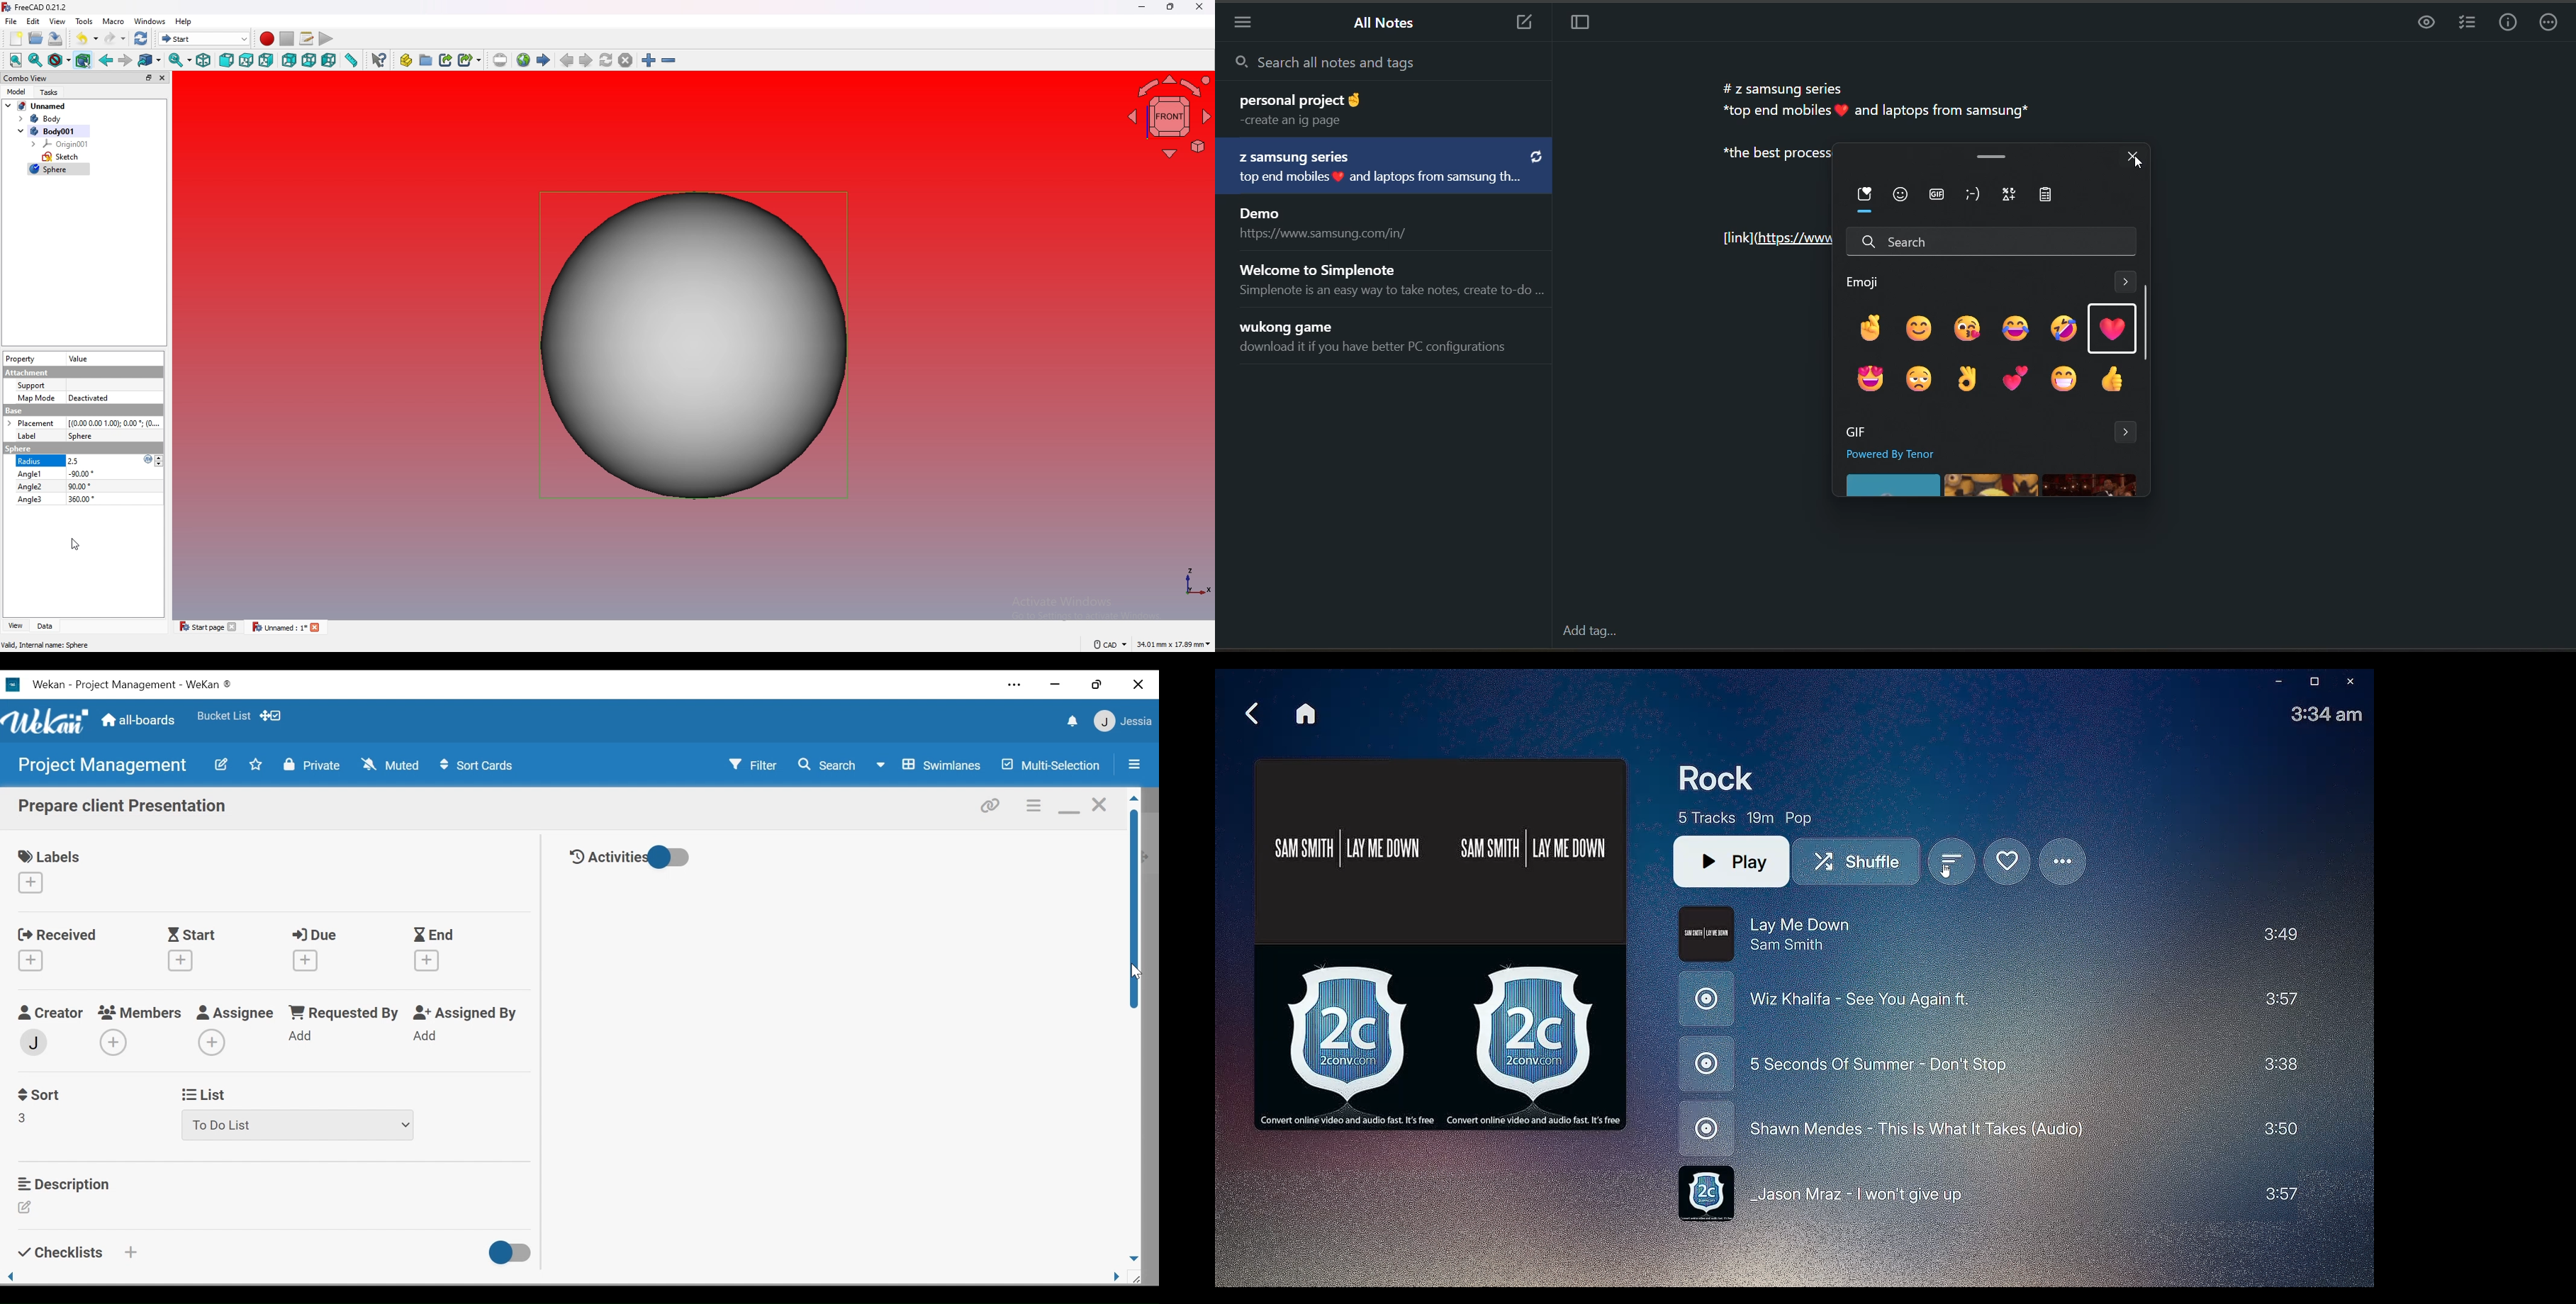  Describe the element at coordinates (204, 39) in the screenshot. I see `choose workbench` at that location.